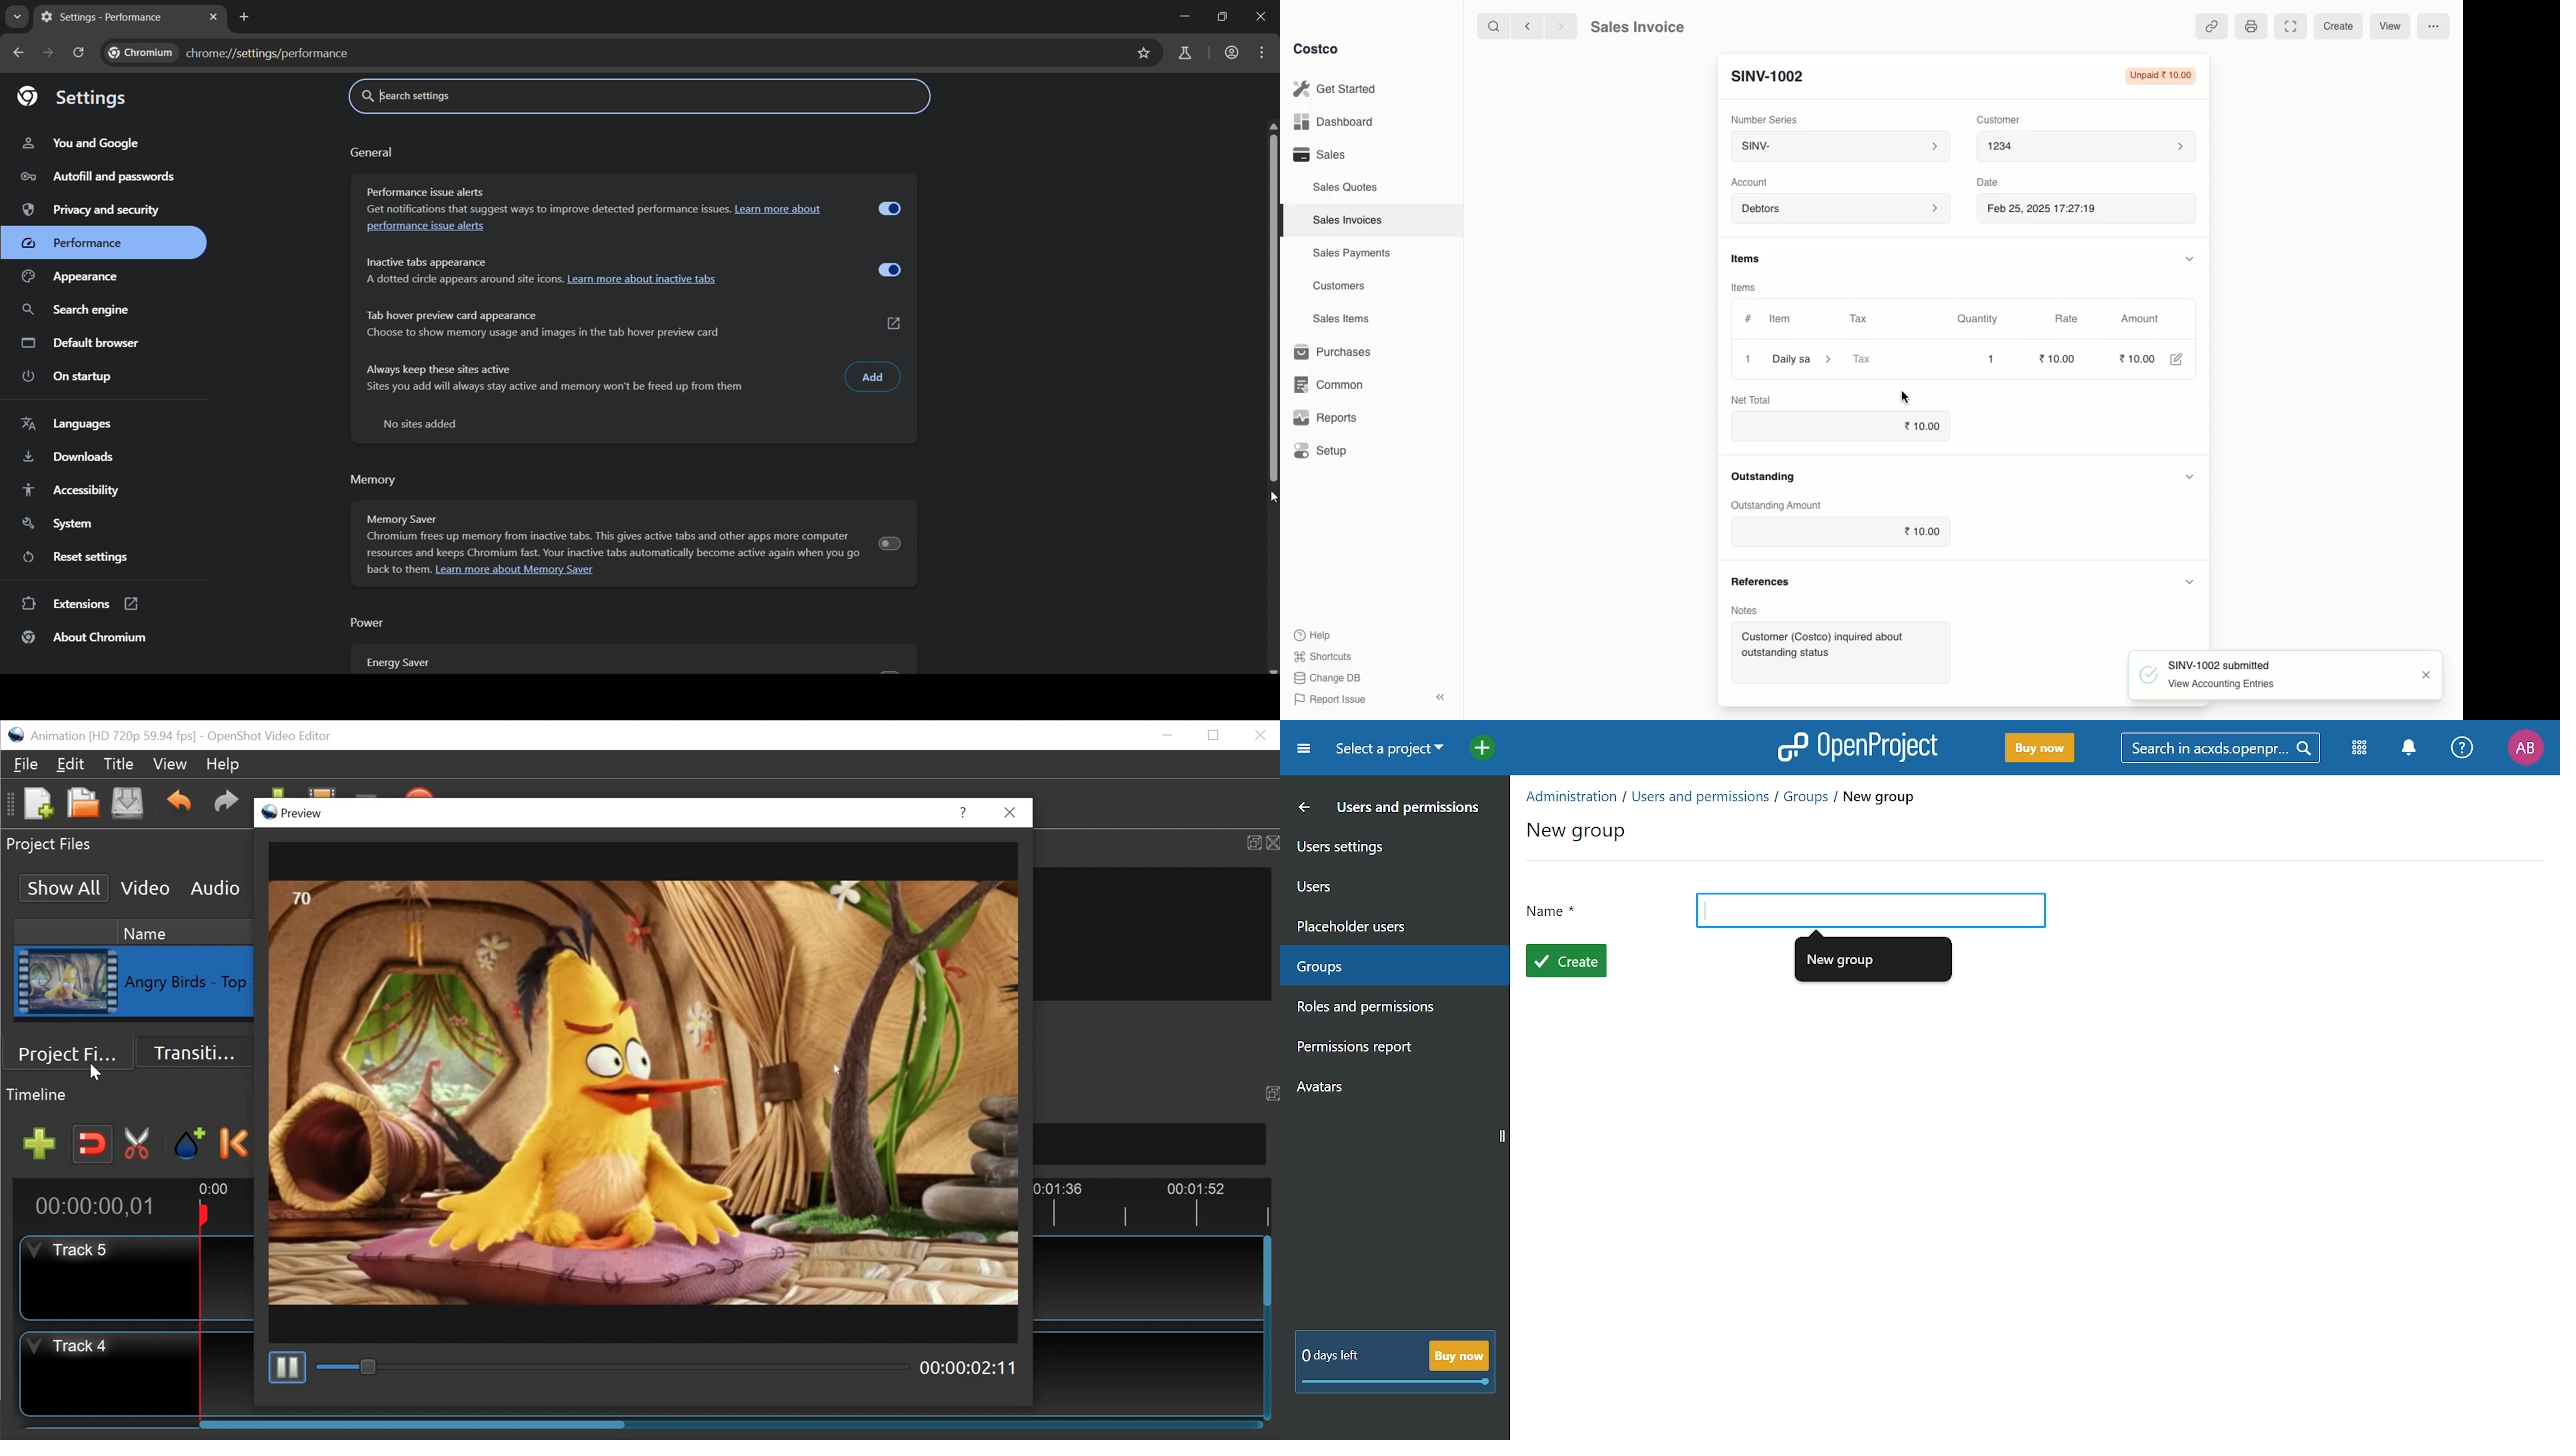  Describe the element at coordinates (1767, 476) in the screenshot. I see `Outstanding` at that location.